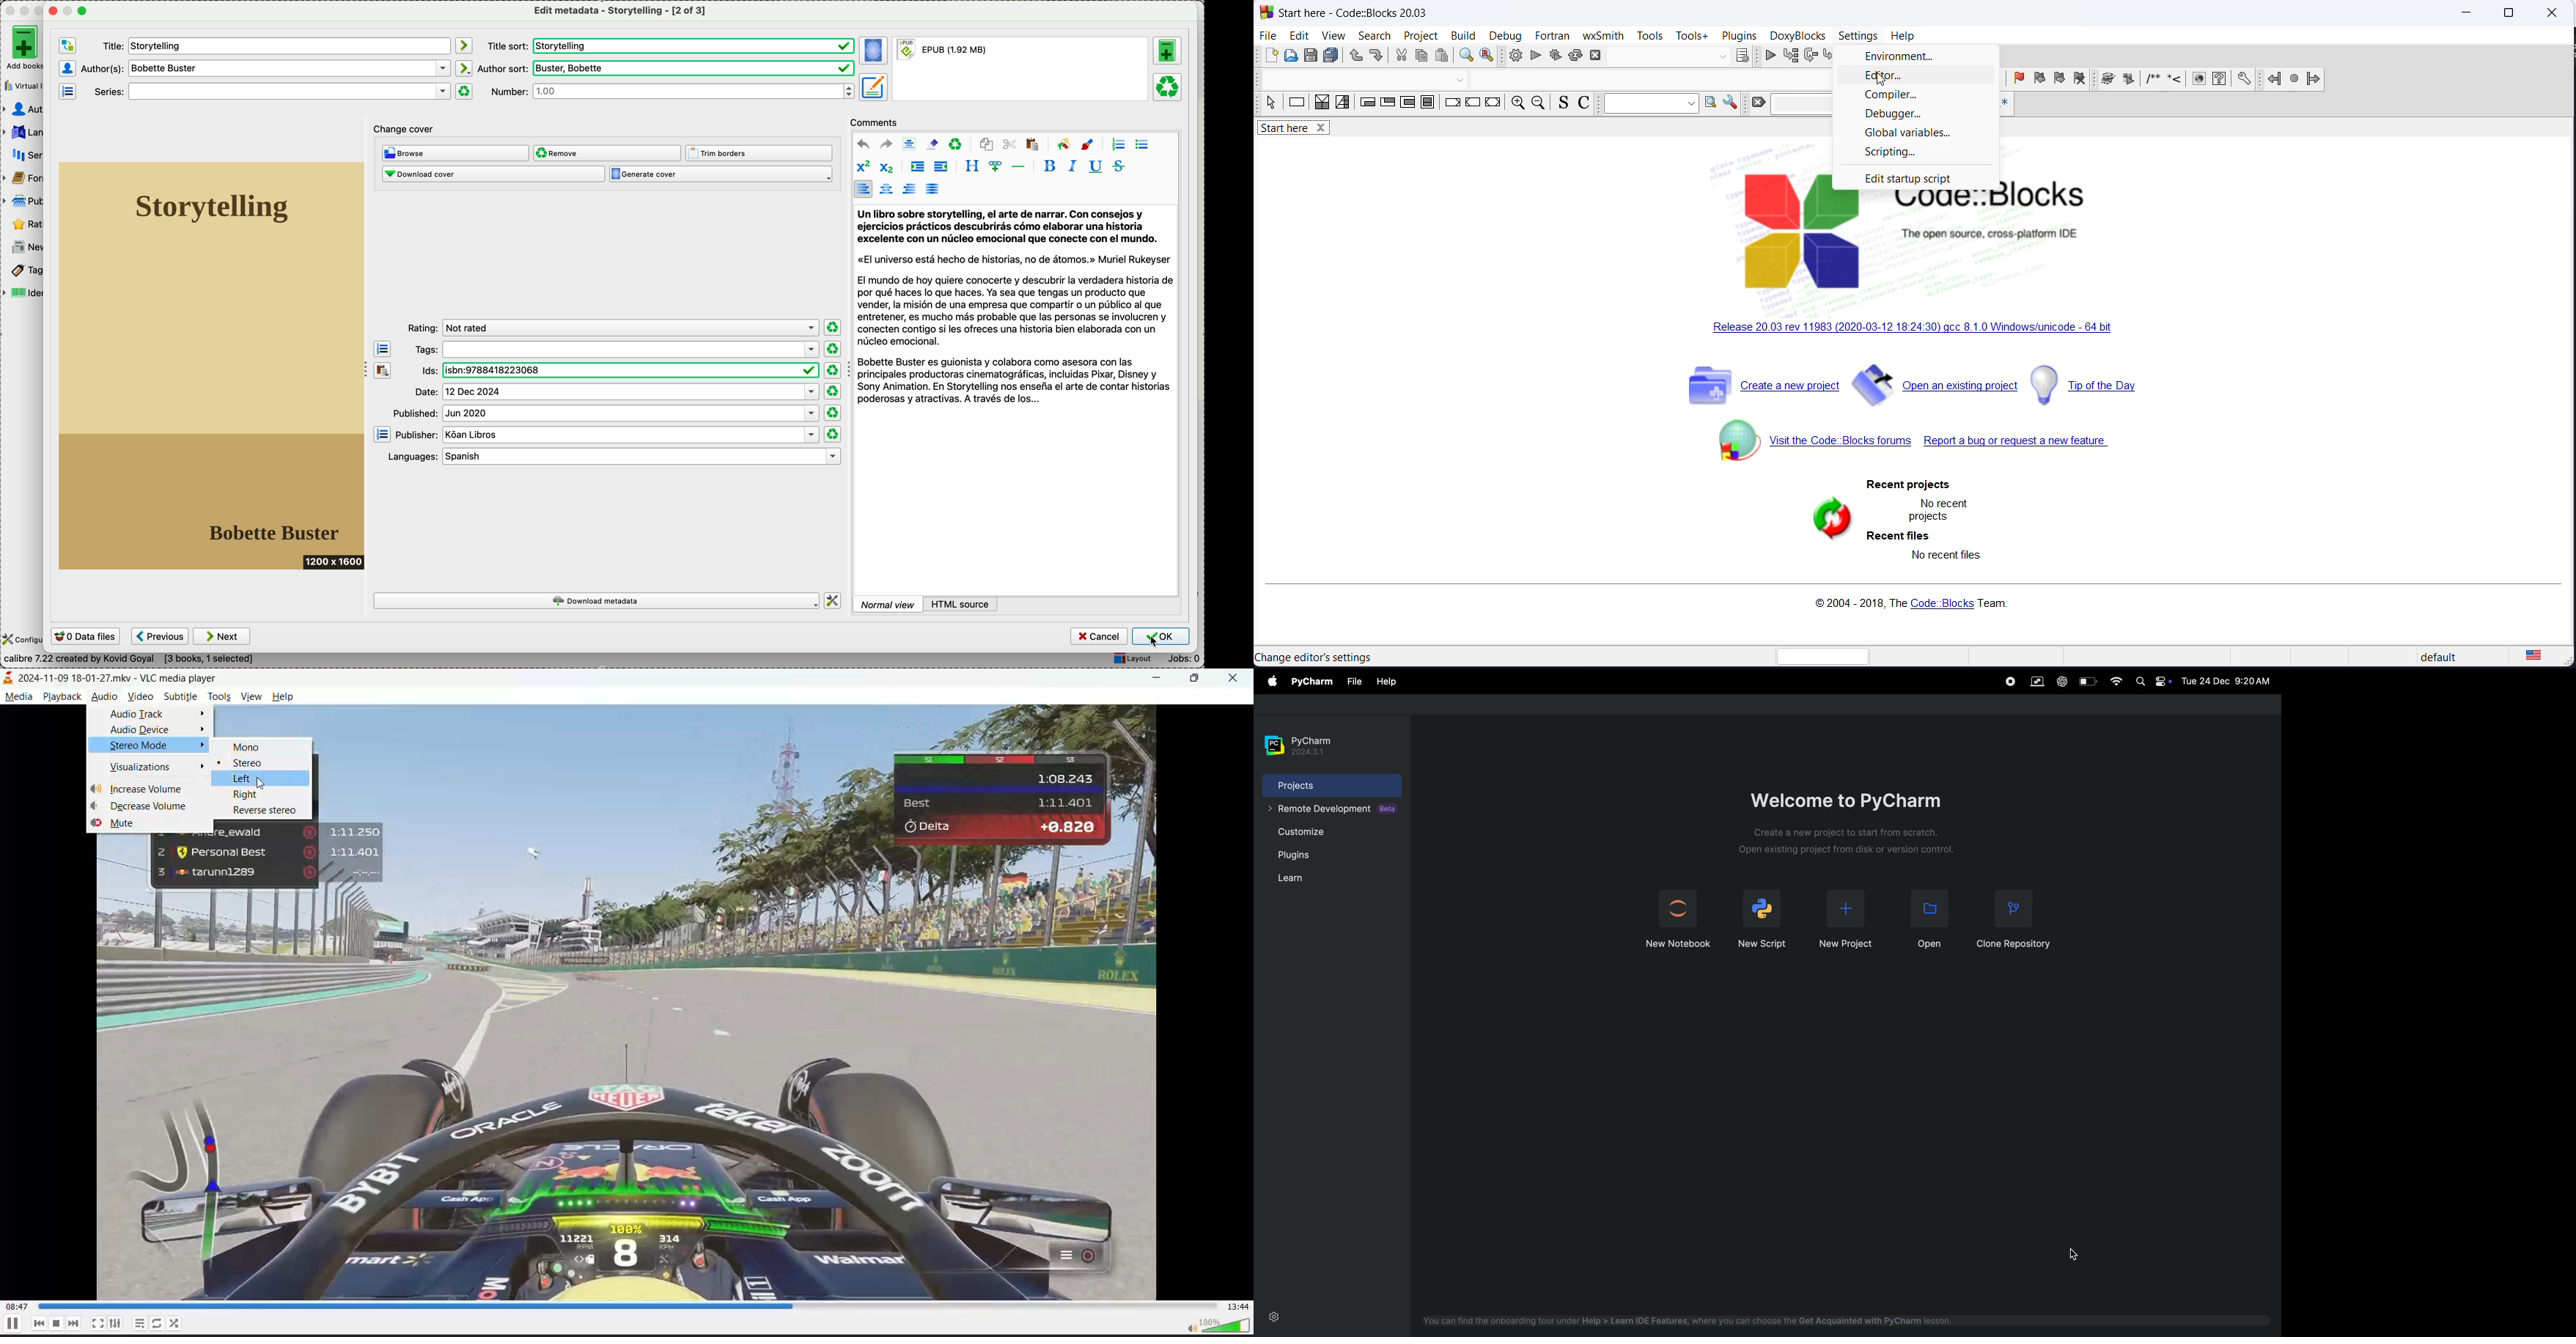 Image resolution: width=2576 pixels, height=1344 pixels. Describe the element at coordinates (1923, 56) in the screenshot. I see `environment` at that location.